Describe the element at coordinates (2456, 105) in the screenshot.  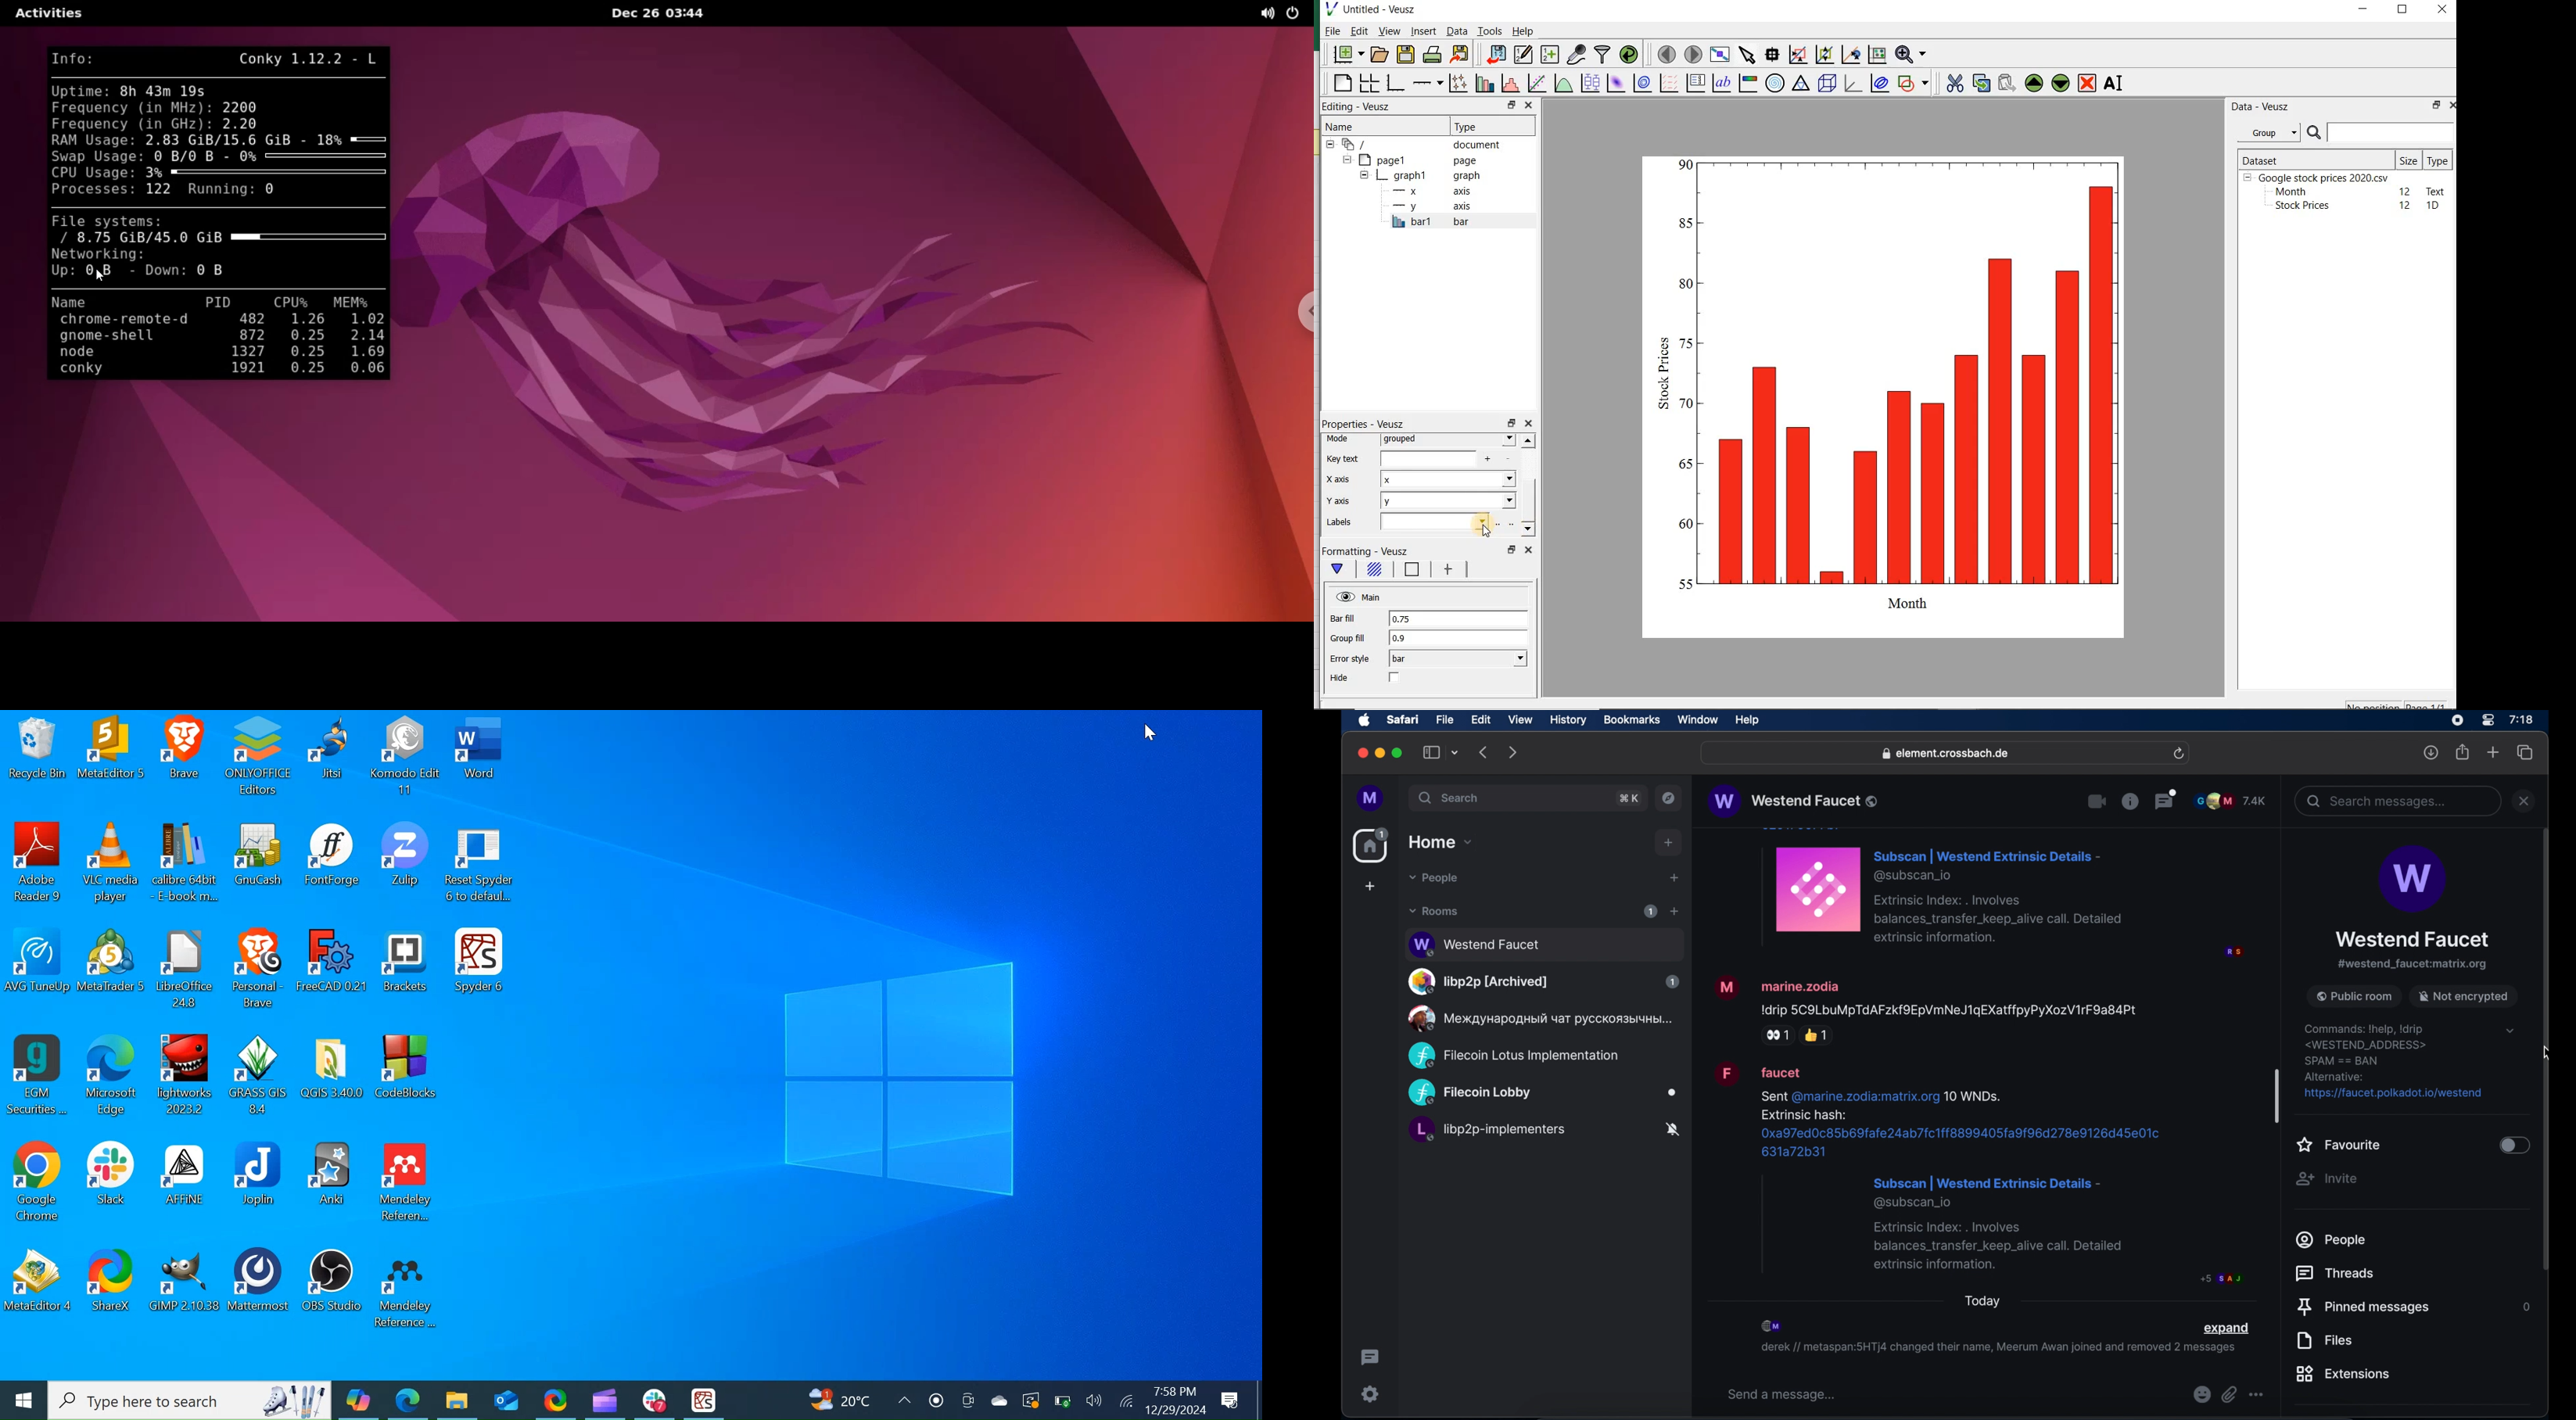
I see `close ` at that location.